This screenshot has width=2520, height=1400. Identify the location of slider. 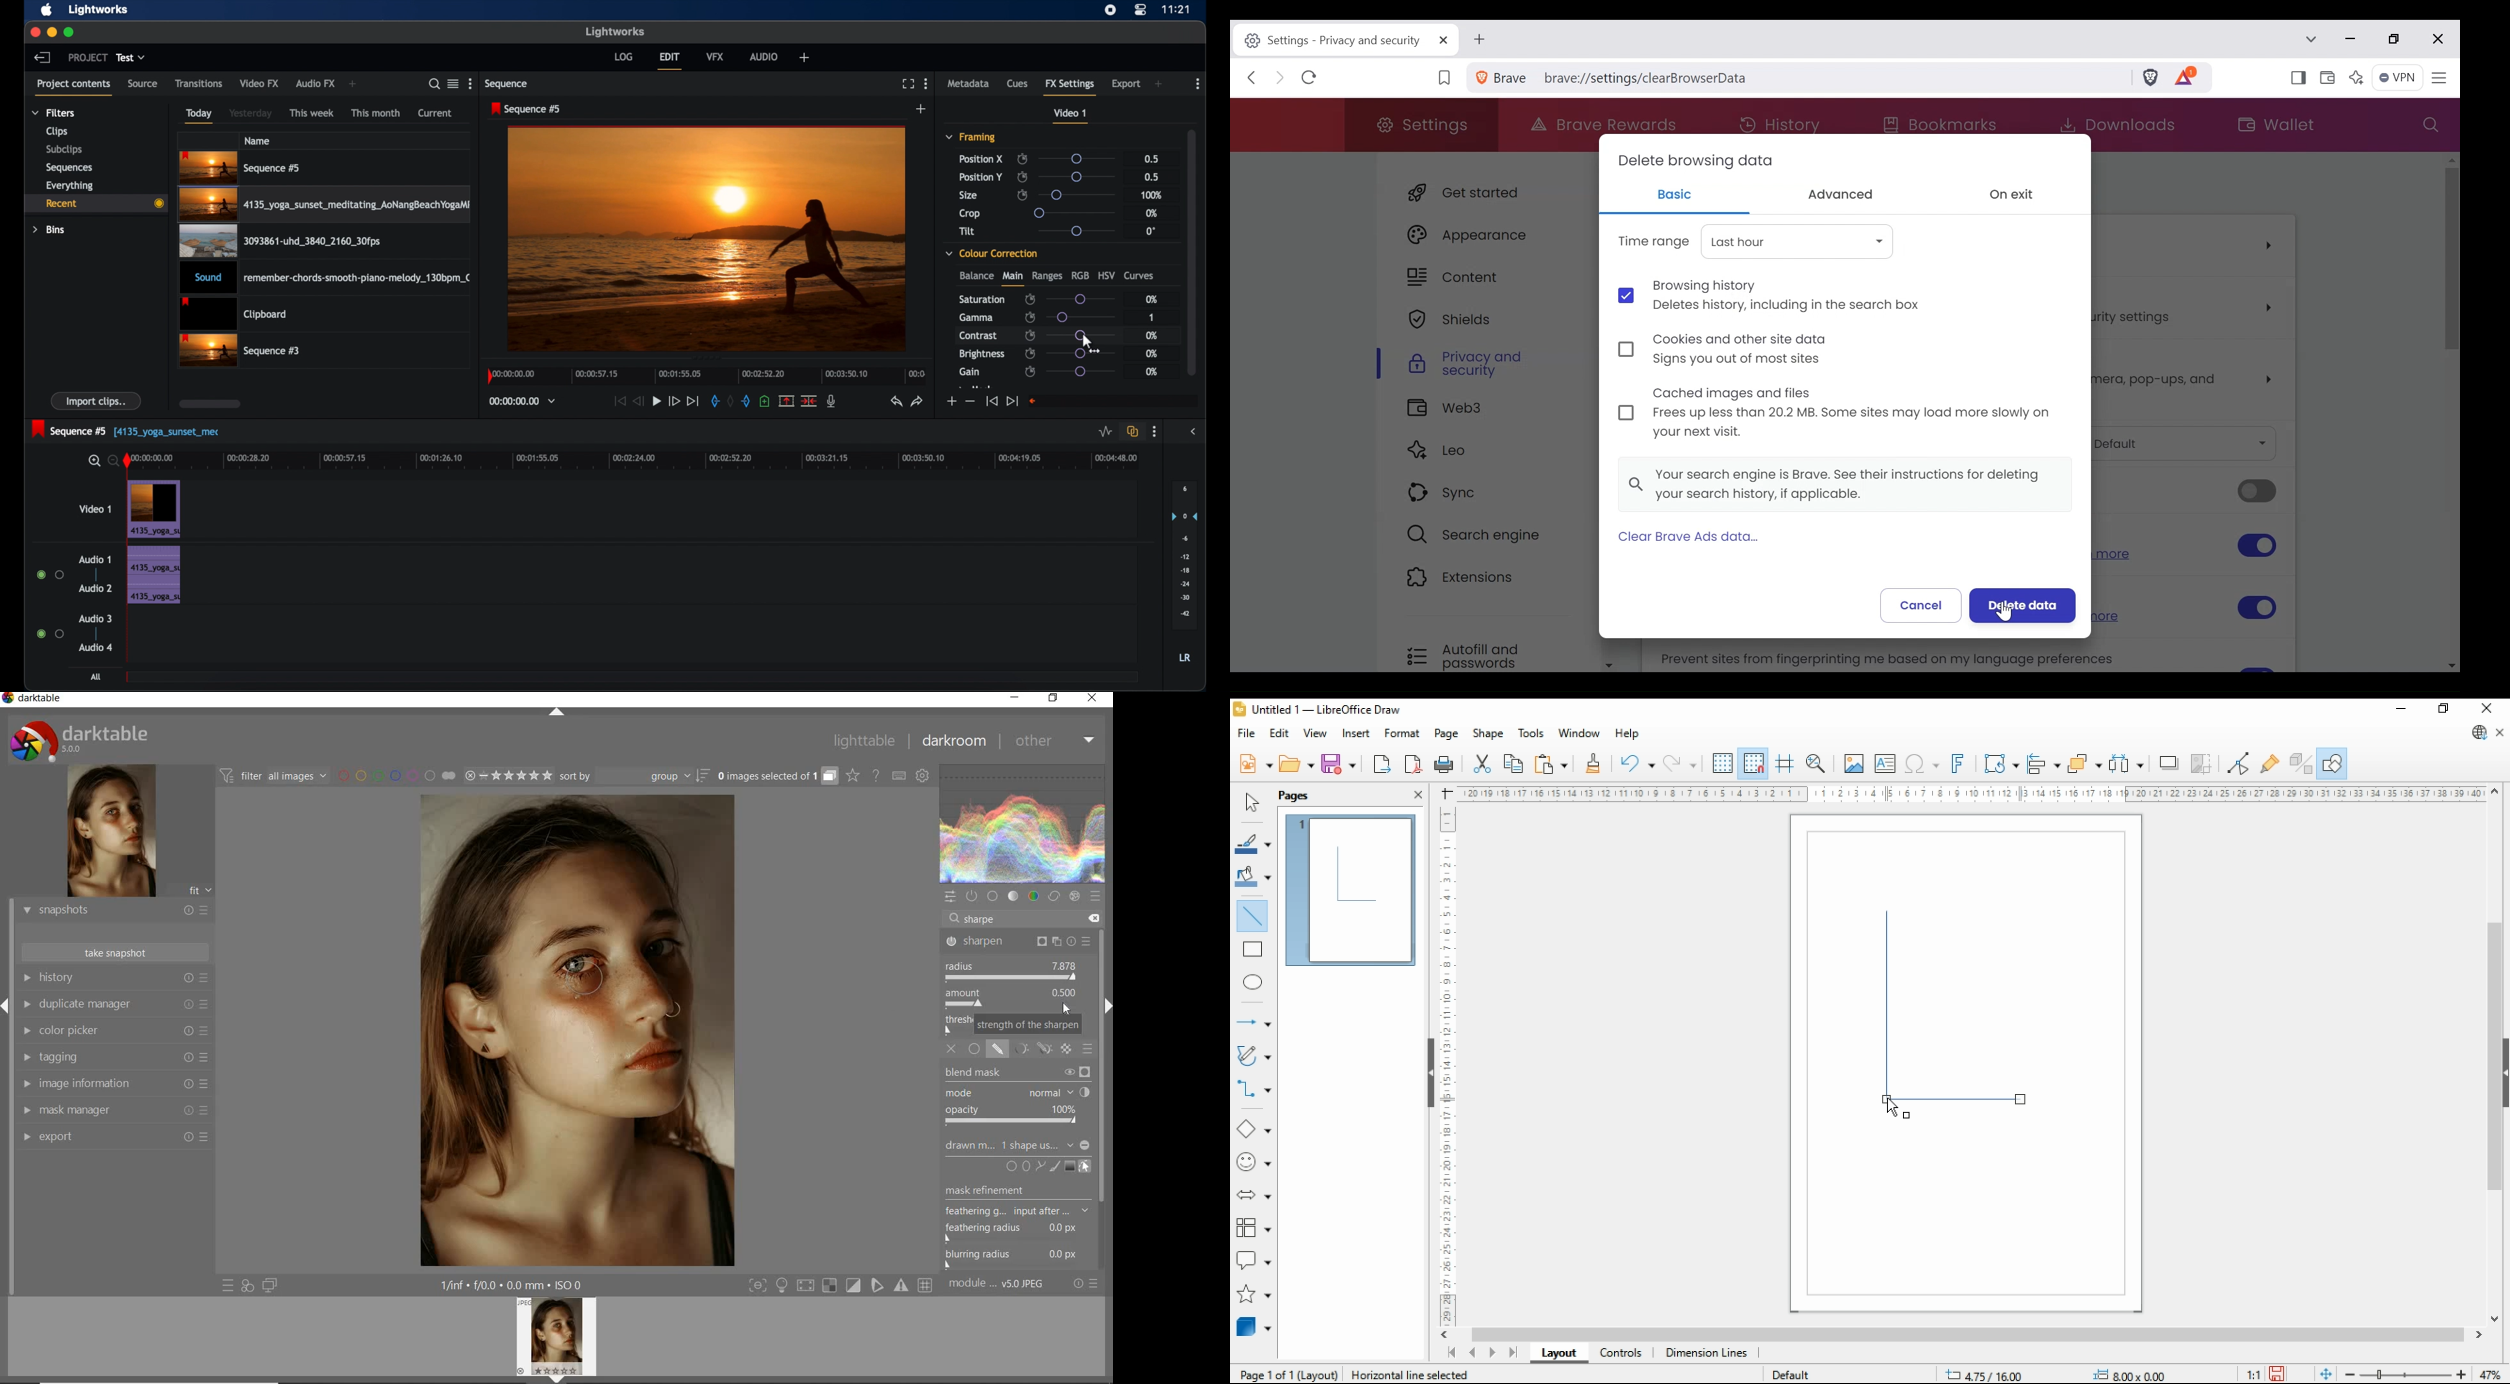
(1078, 177).